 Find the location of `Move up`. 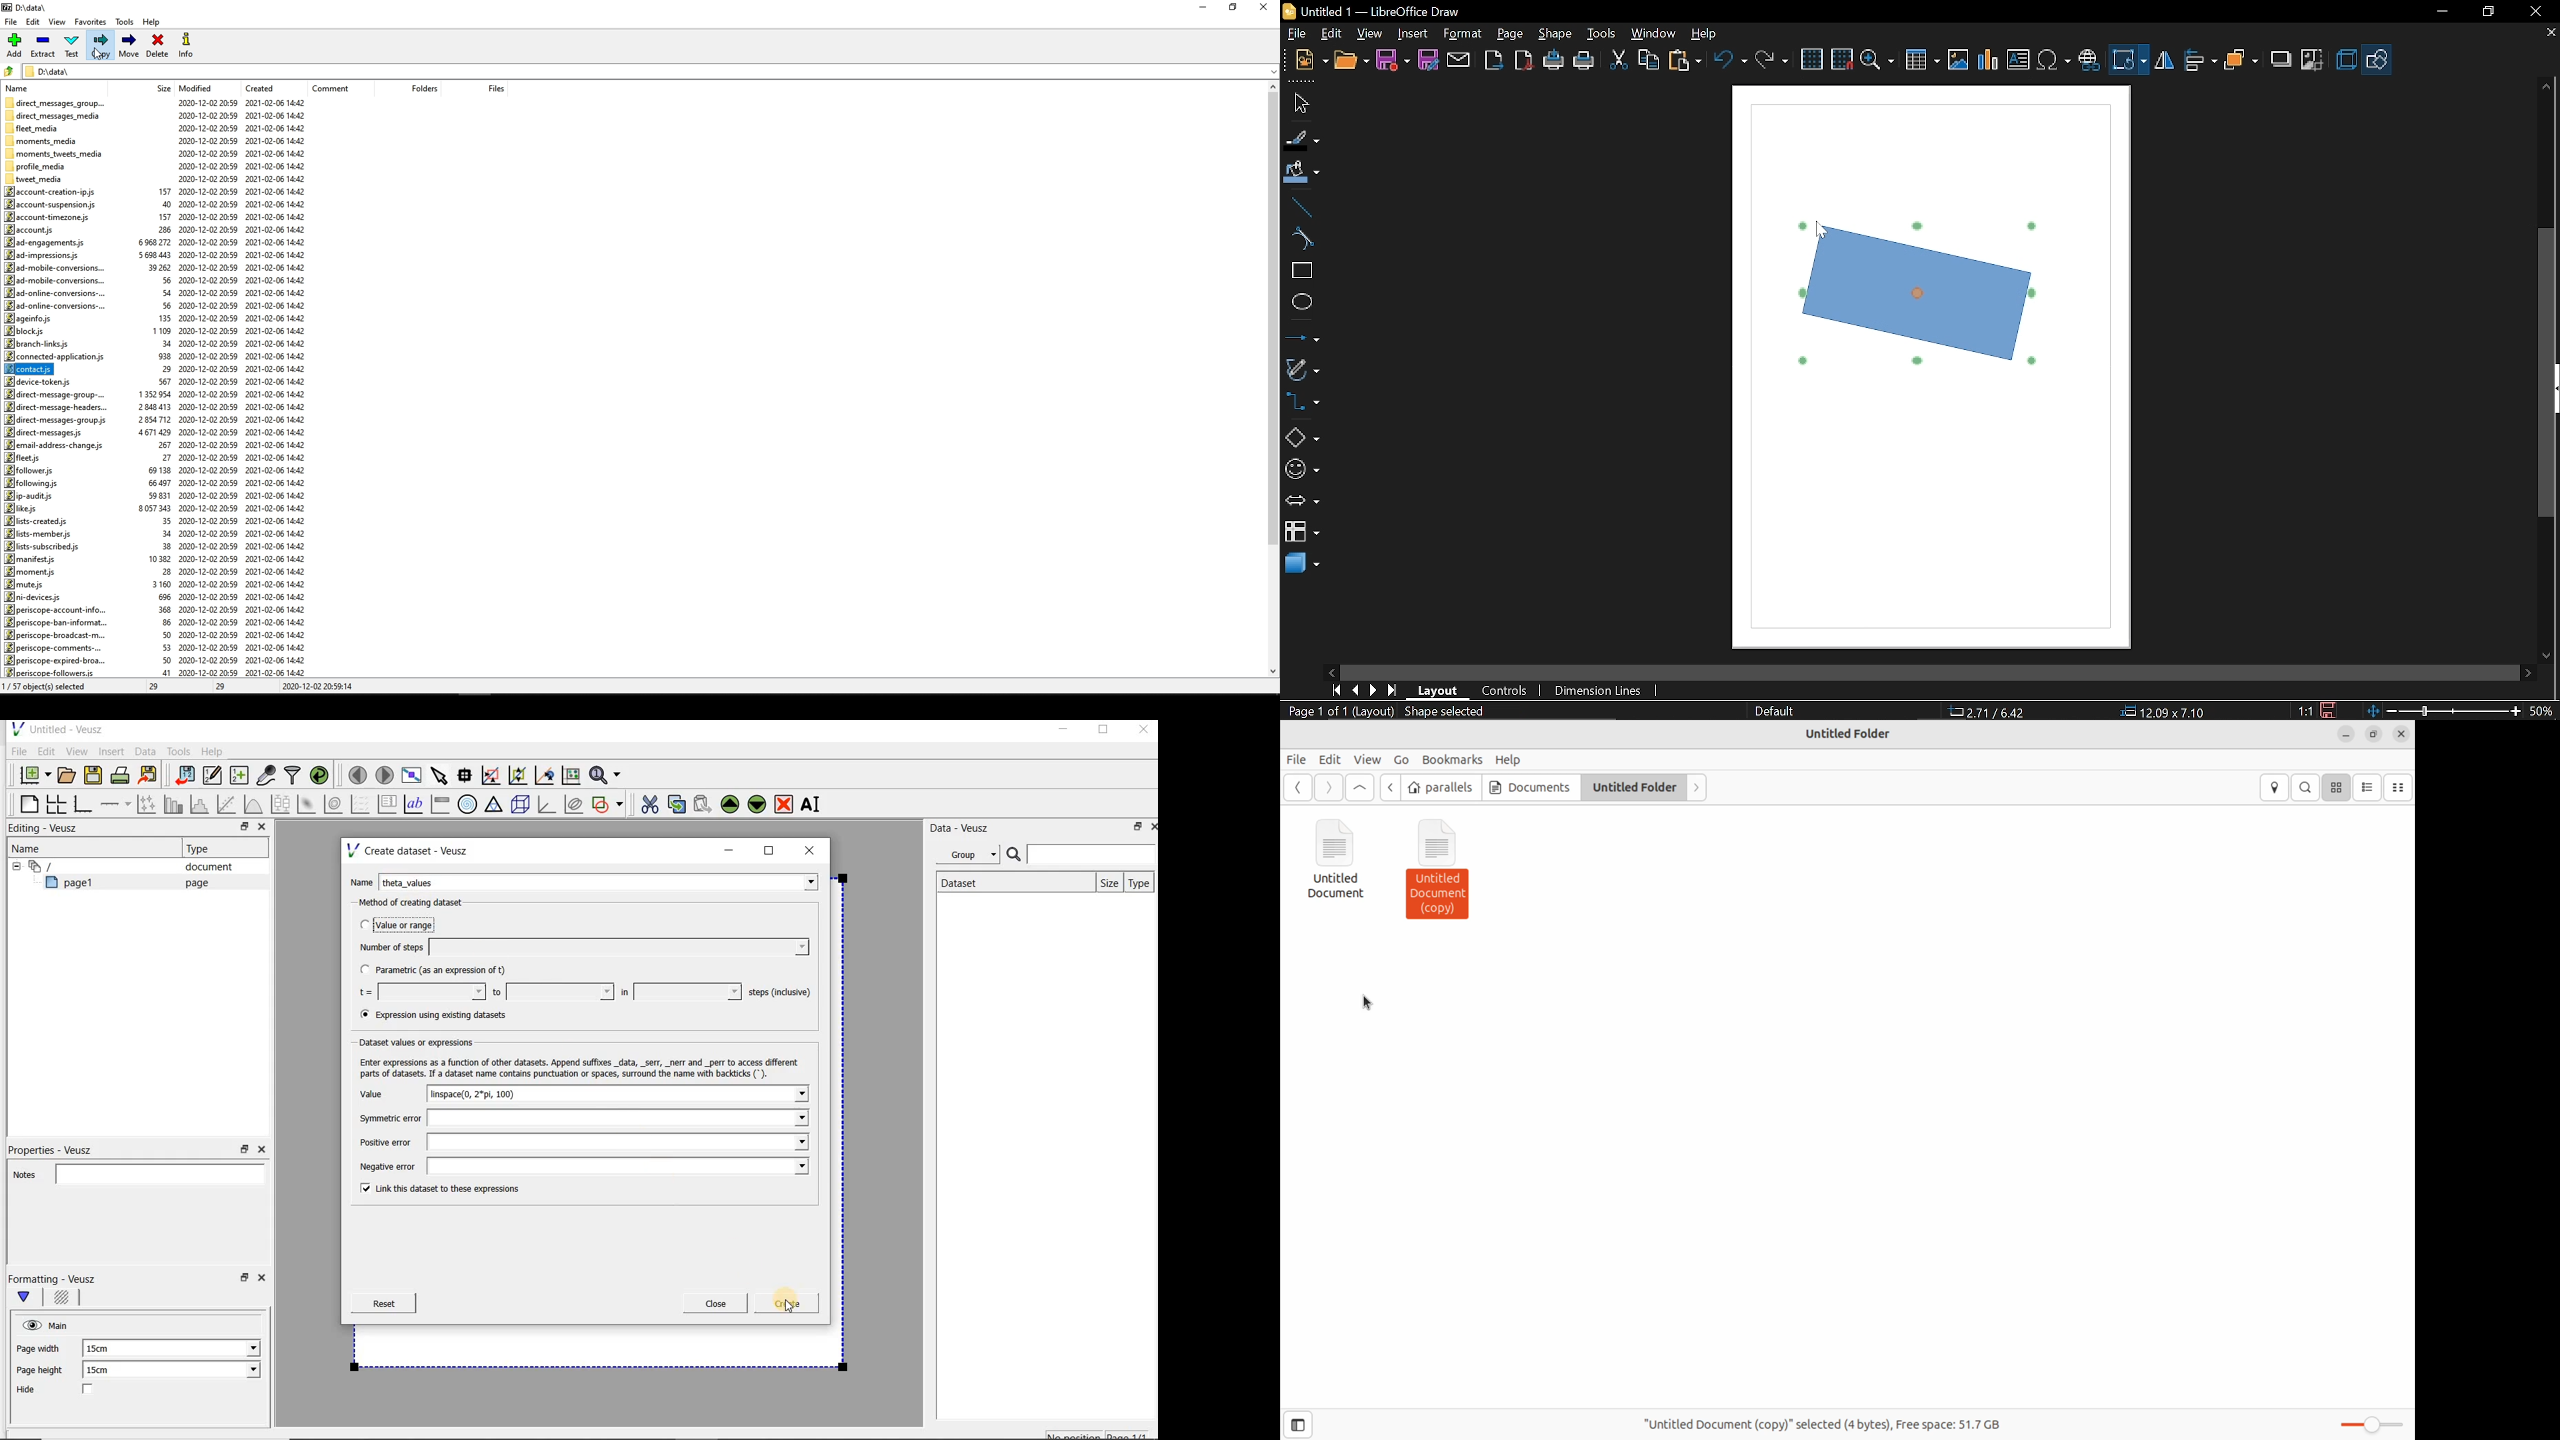

Move up is located at coordinates (2548, 86).